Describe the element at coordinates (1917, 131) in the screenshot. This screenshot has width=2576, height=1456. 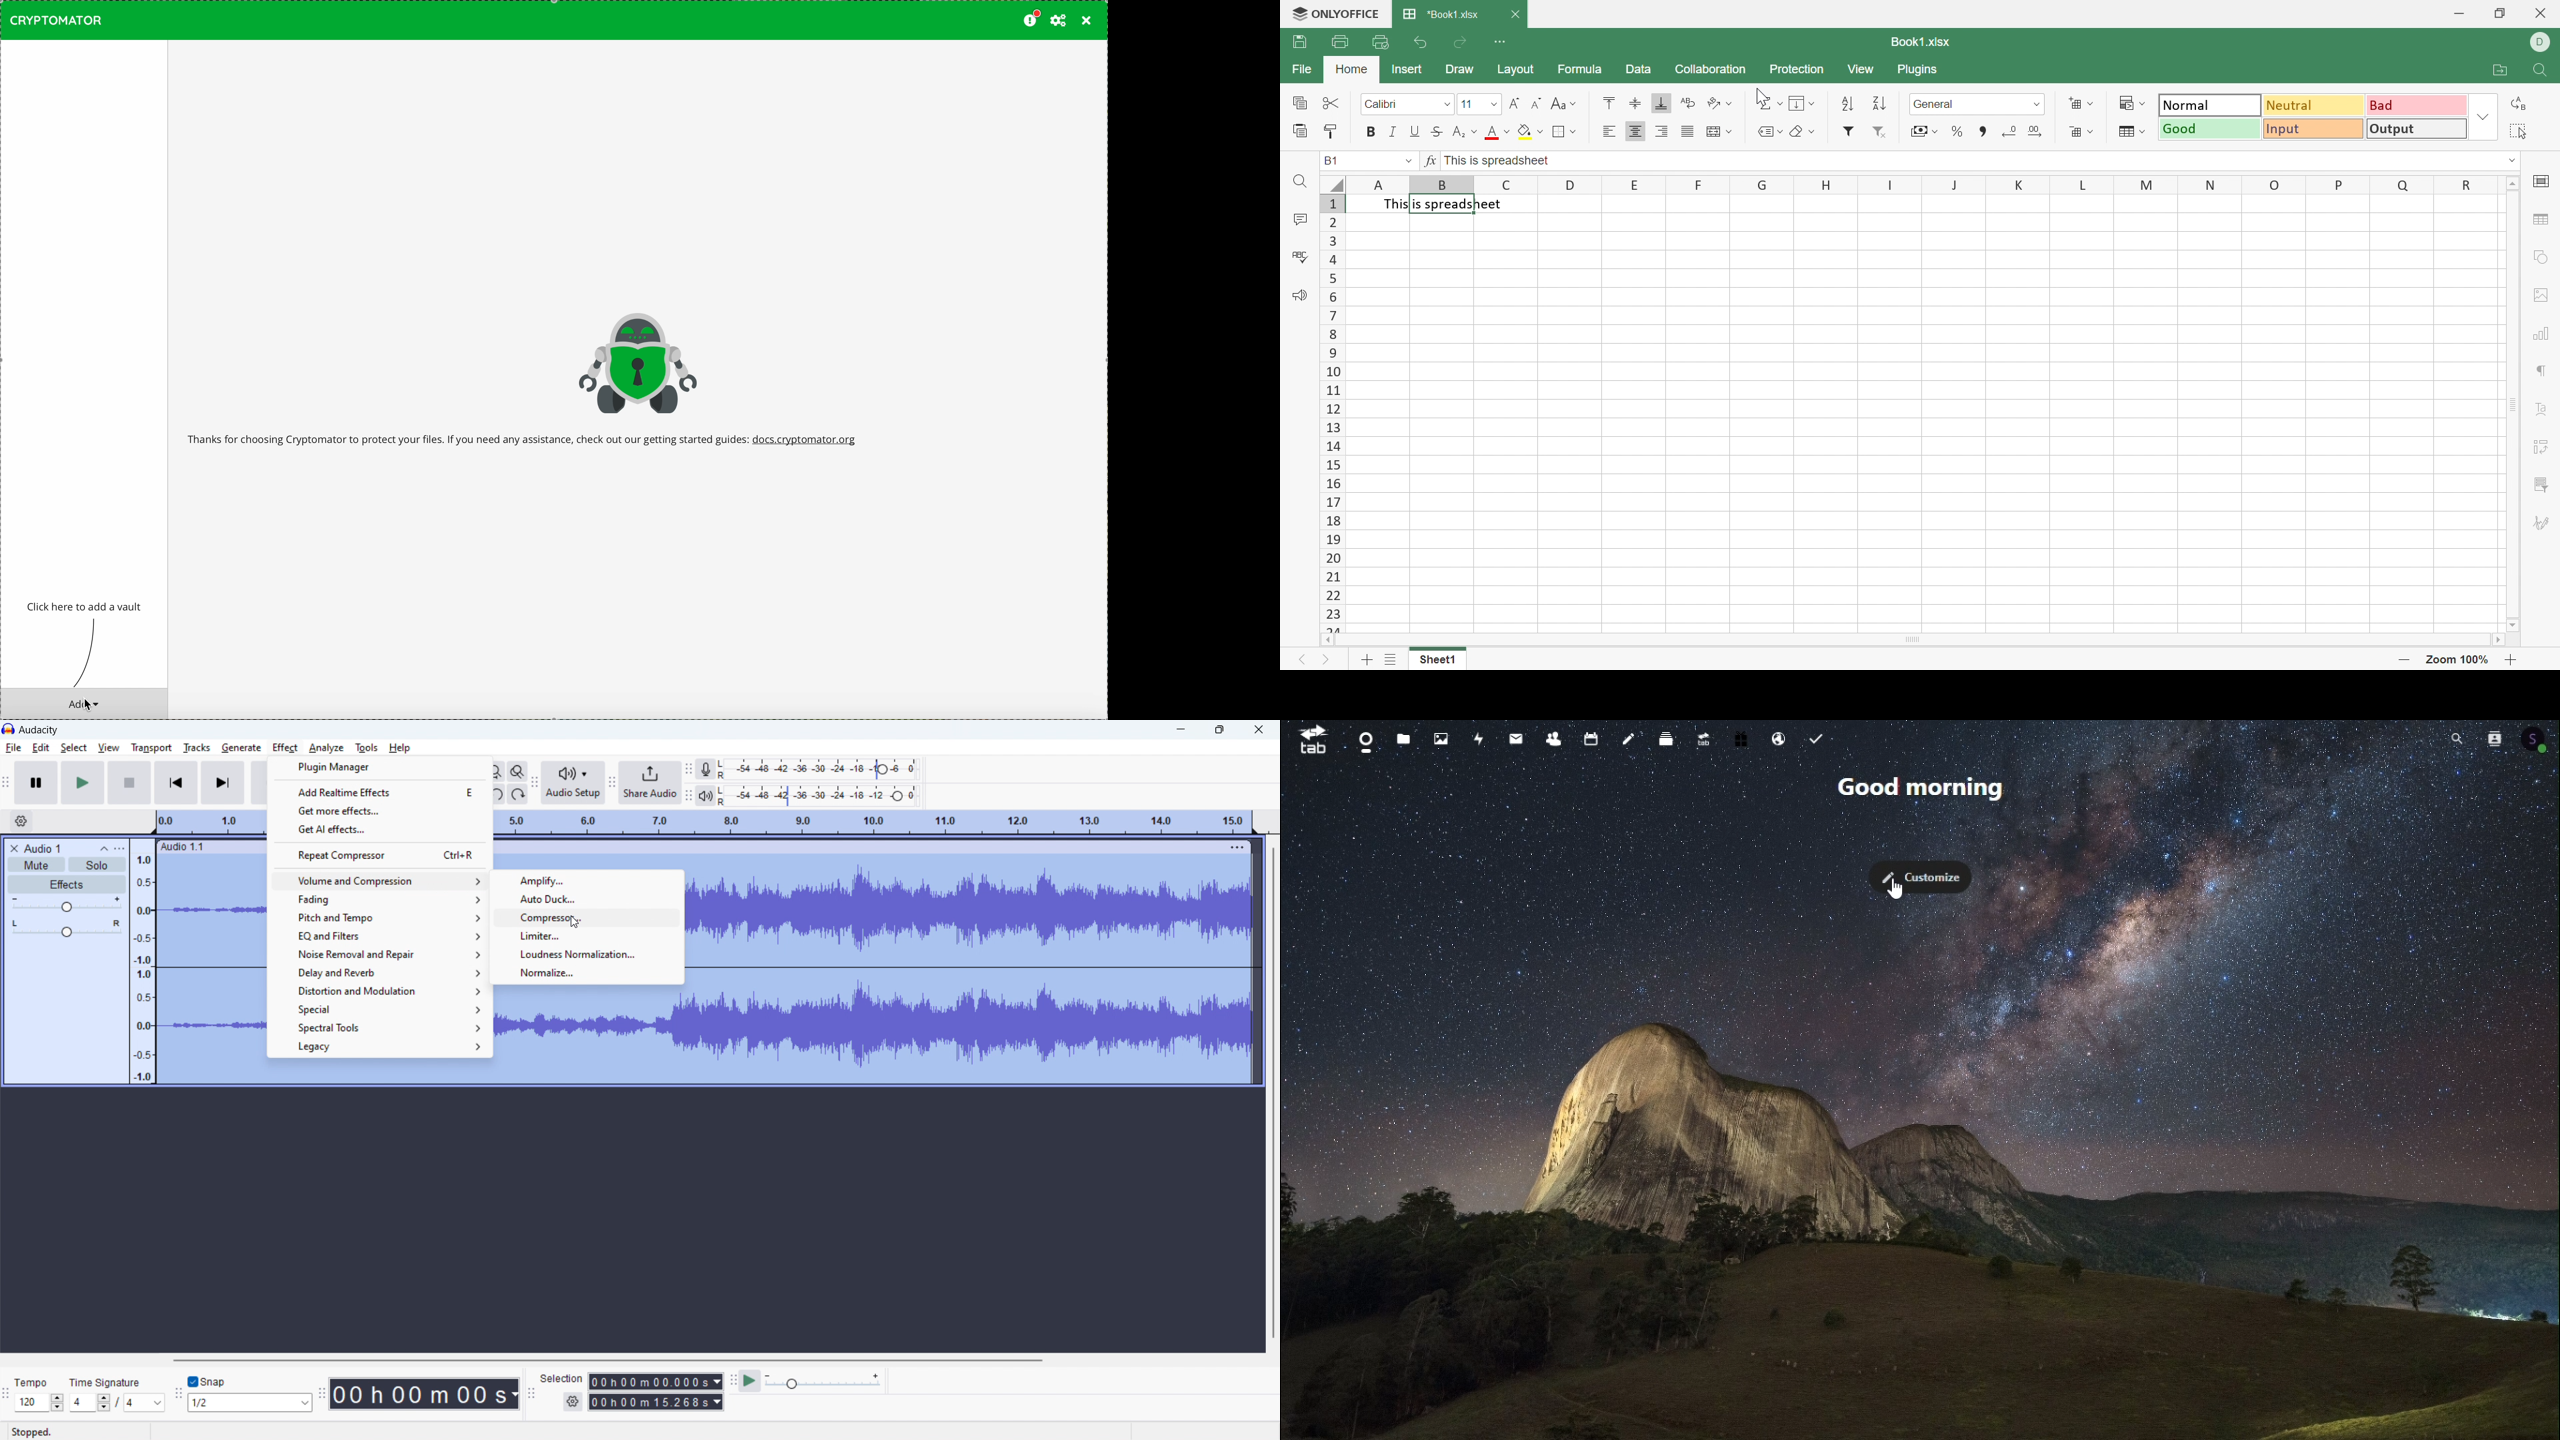
I see `Accounting styles` at that location.